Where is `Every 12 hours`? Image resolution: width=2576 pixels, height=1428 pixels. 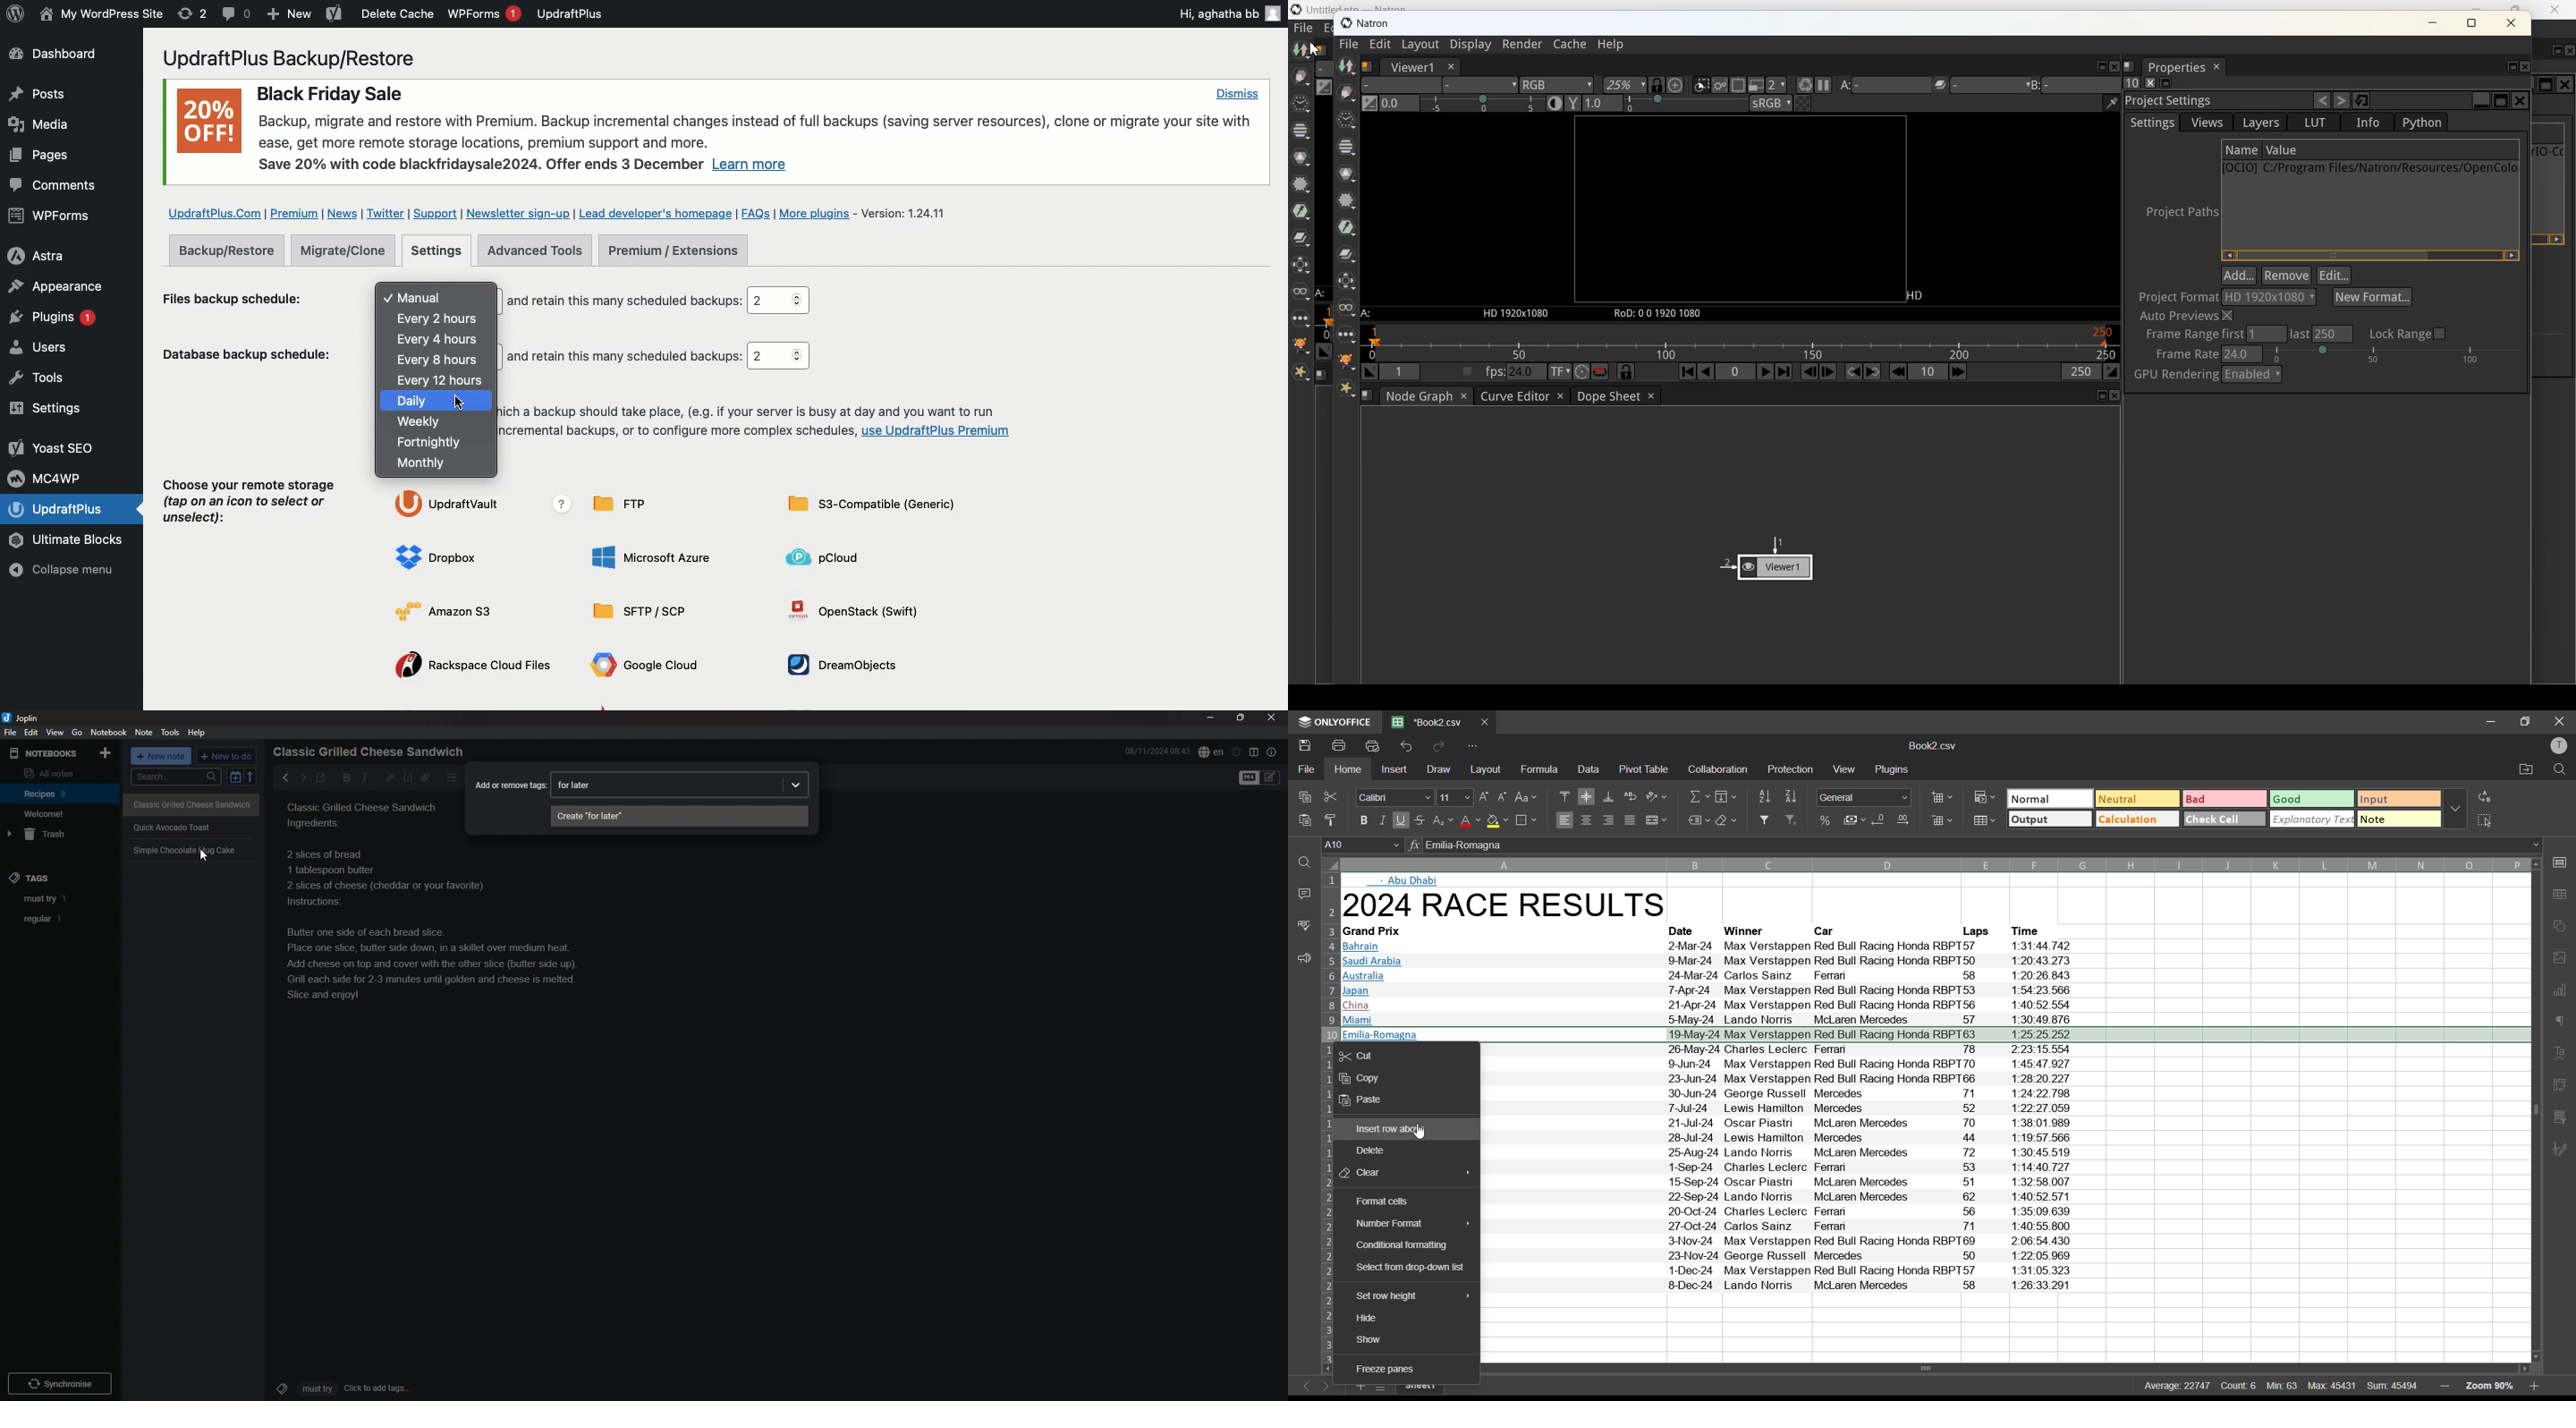
Every 12 hours is located at coordinates (442, 379).